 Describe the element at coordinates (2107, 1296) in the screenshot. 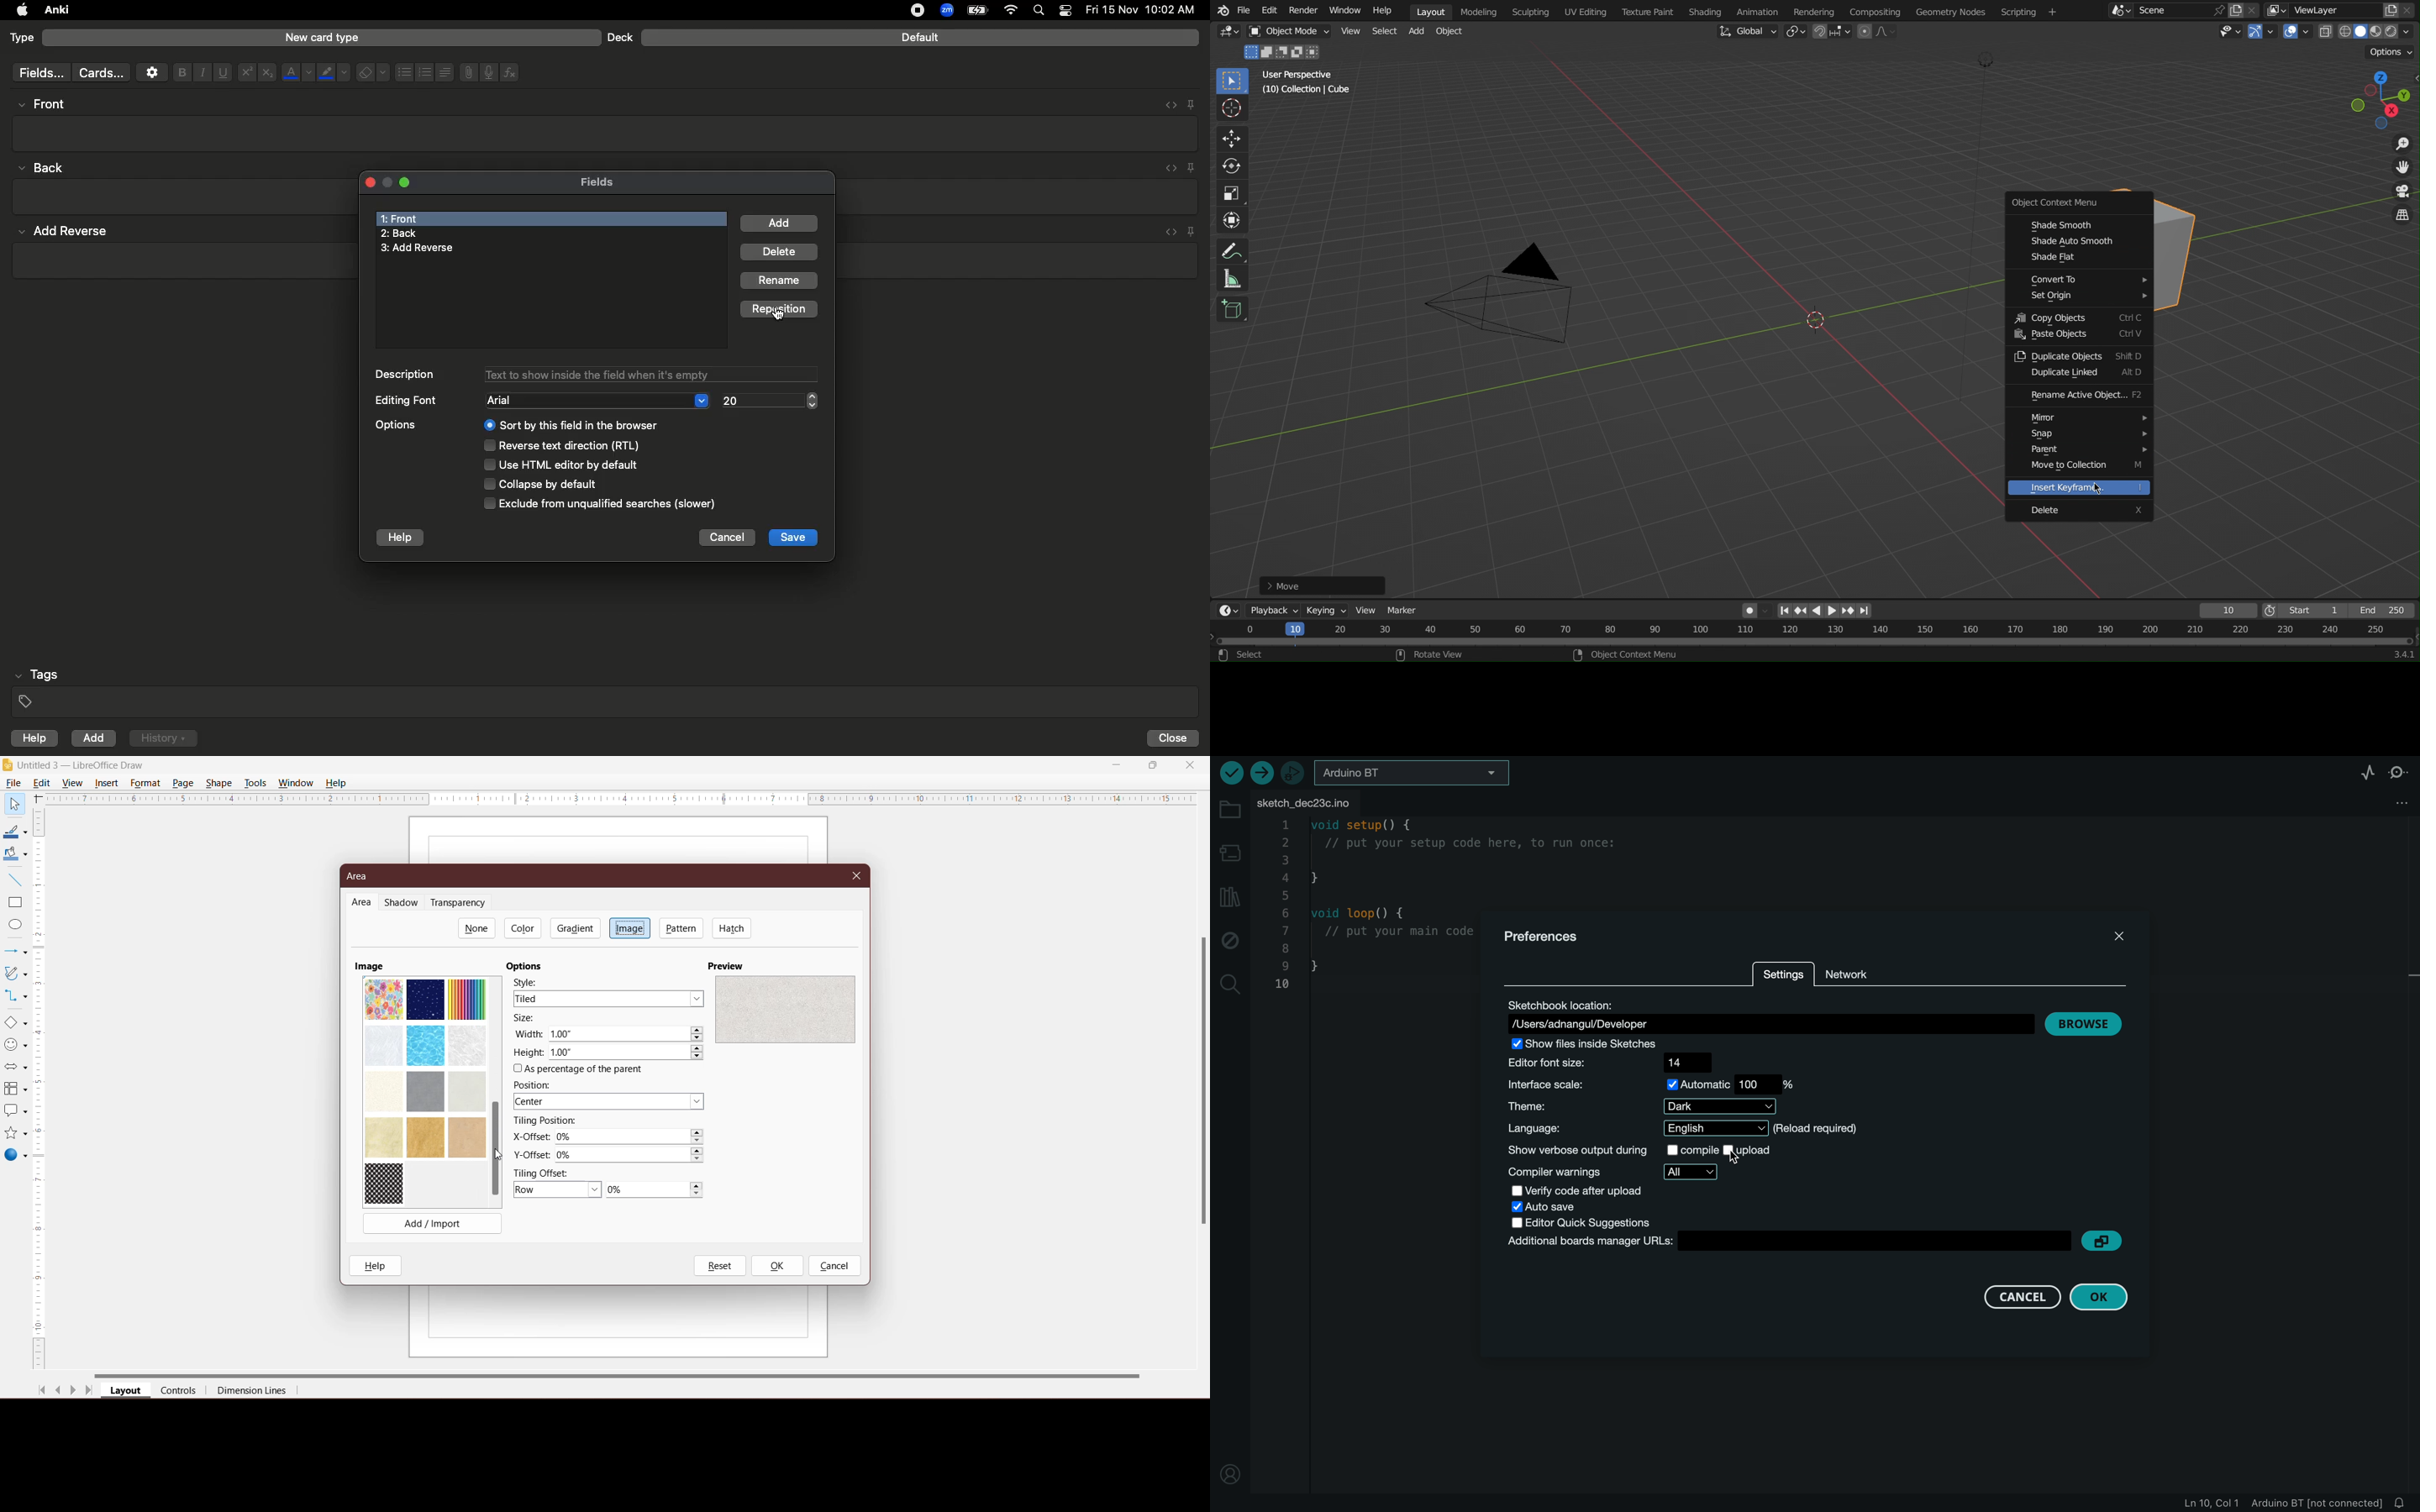

I see `ok` at that location.